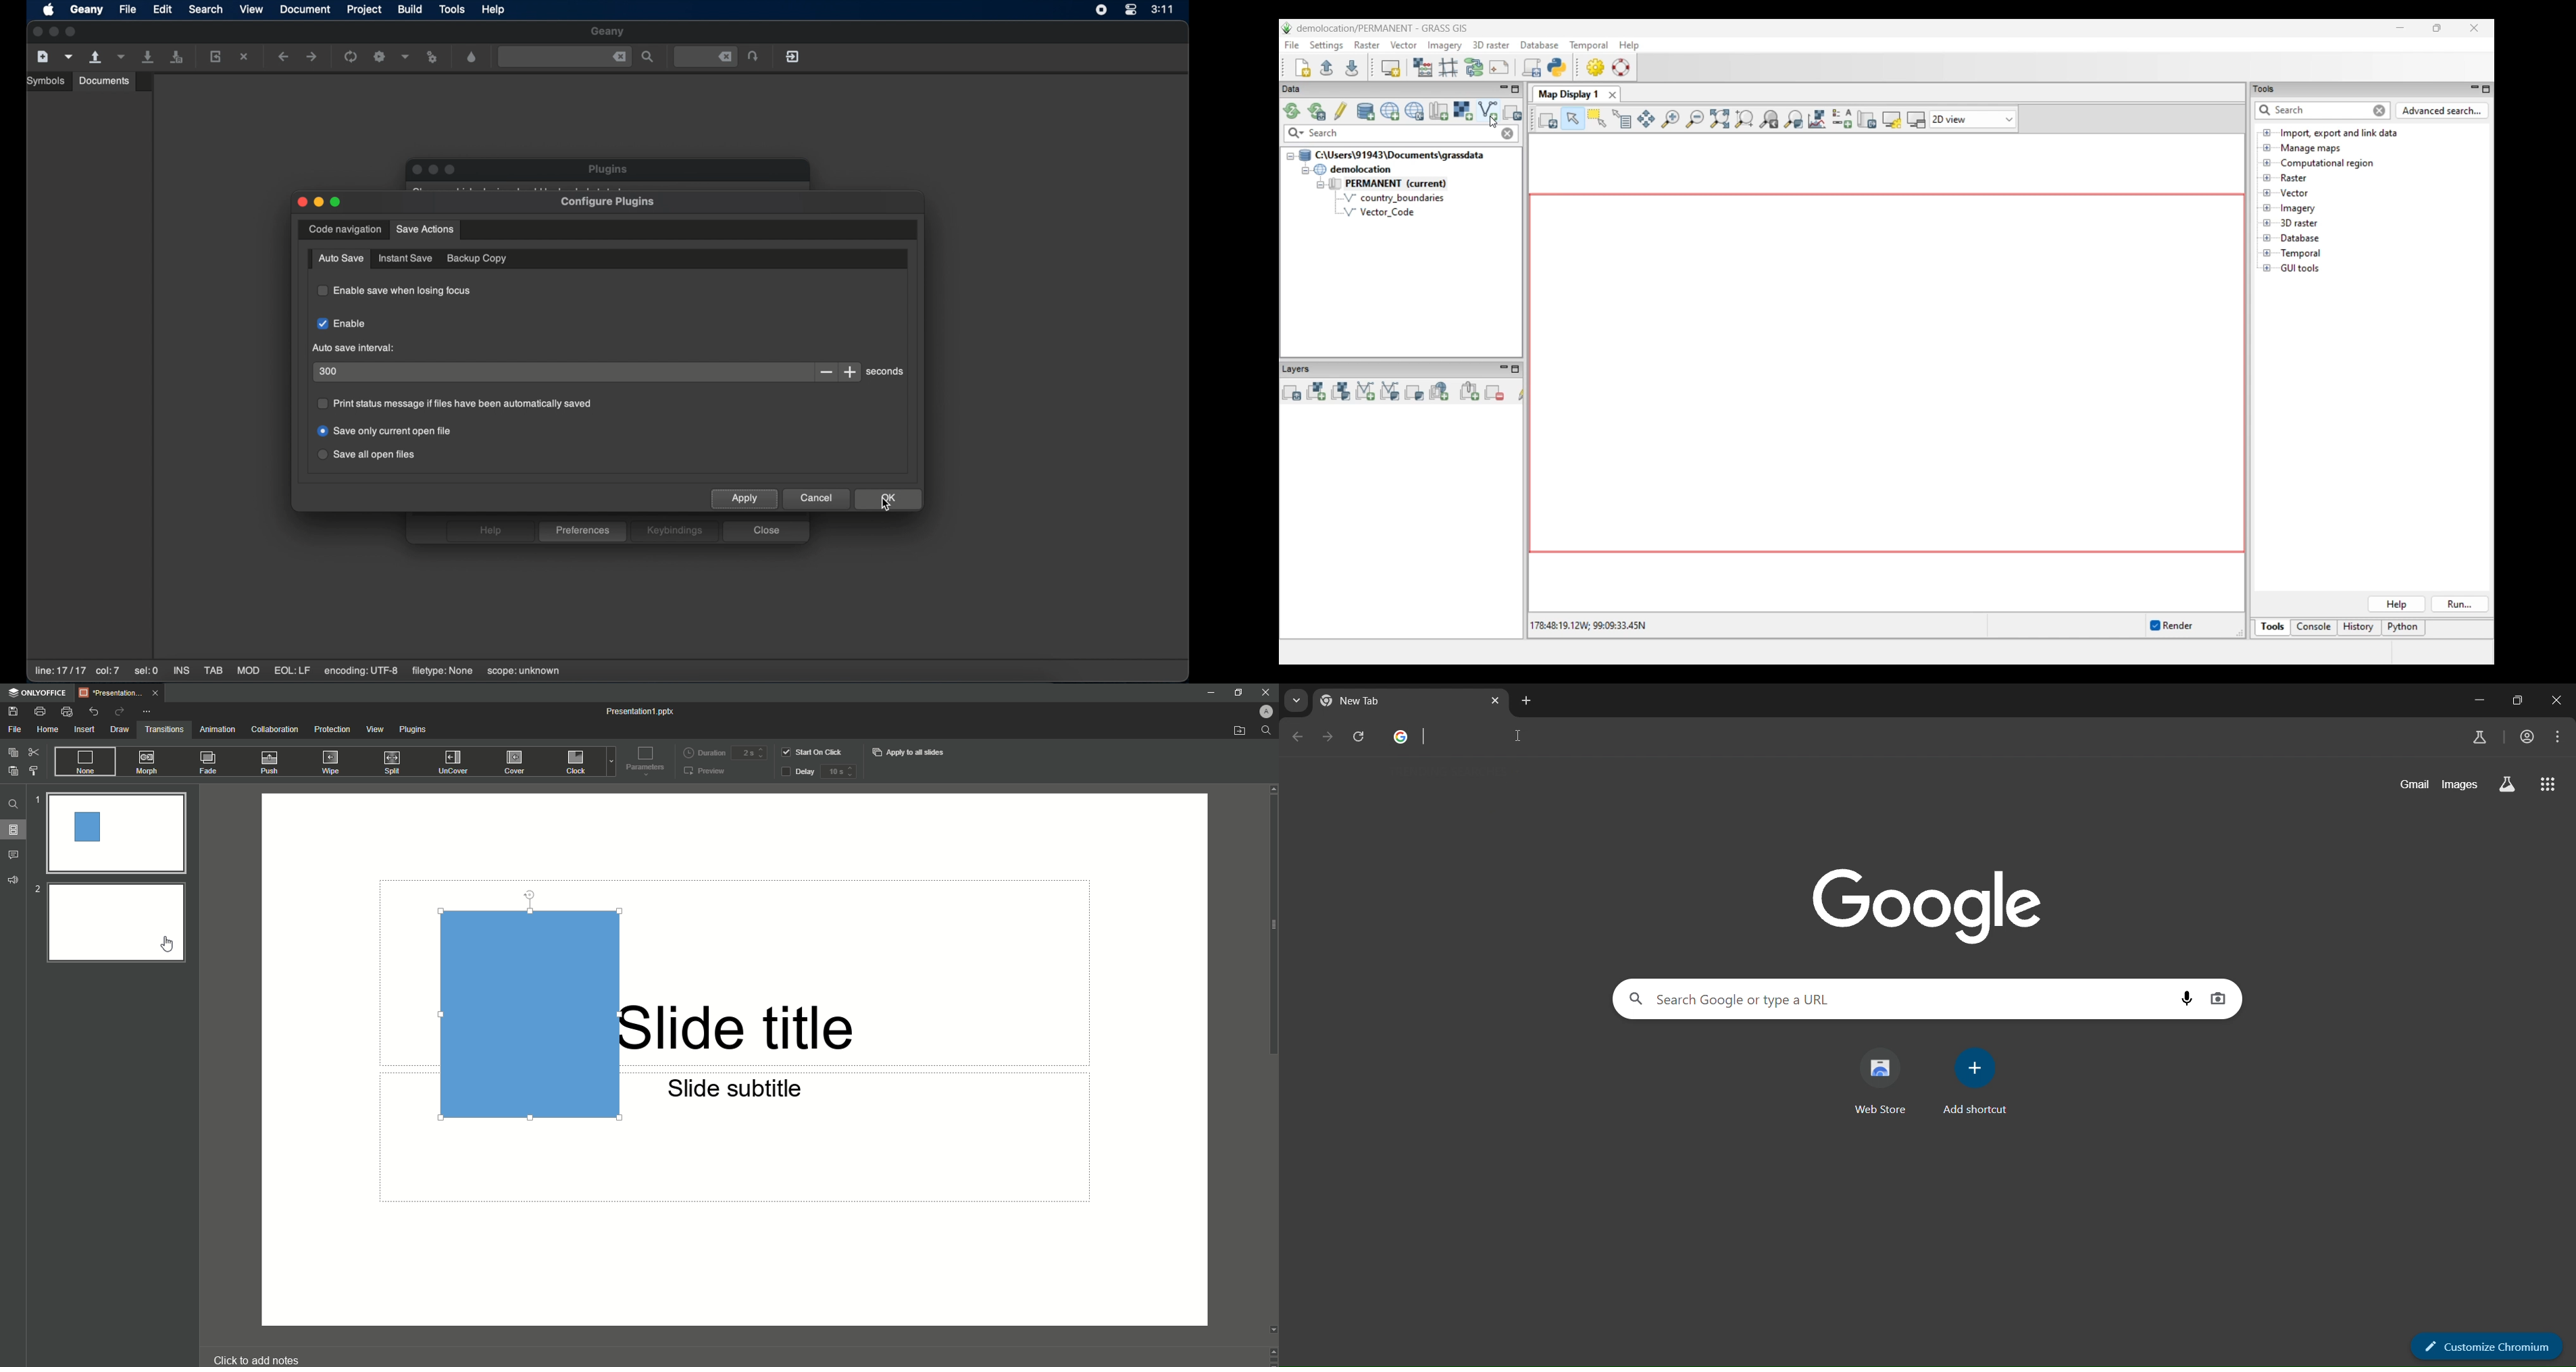  What do you see at coordinates (121, 711) in the screenshot?
I see `Redo` at bounding box center [121, 711].